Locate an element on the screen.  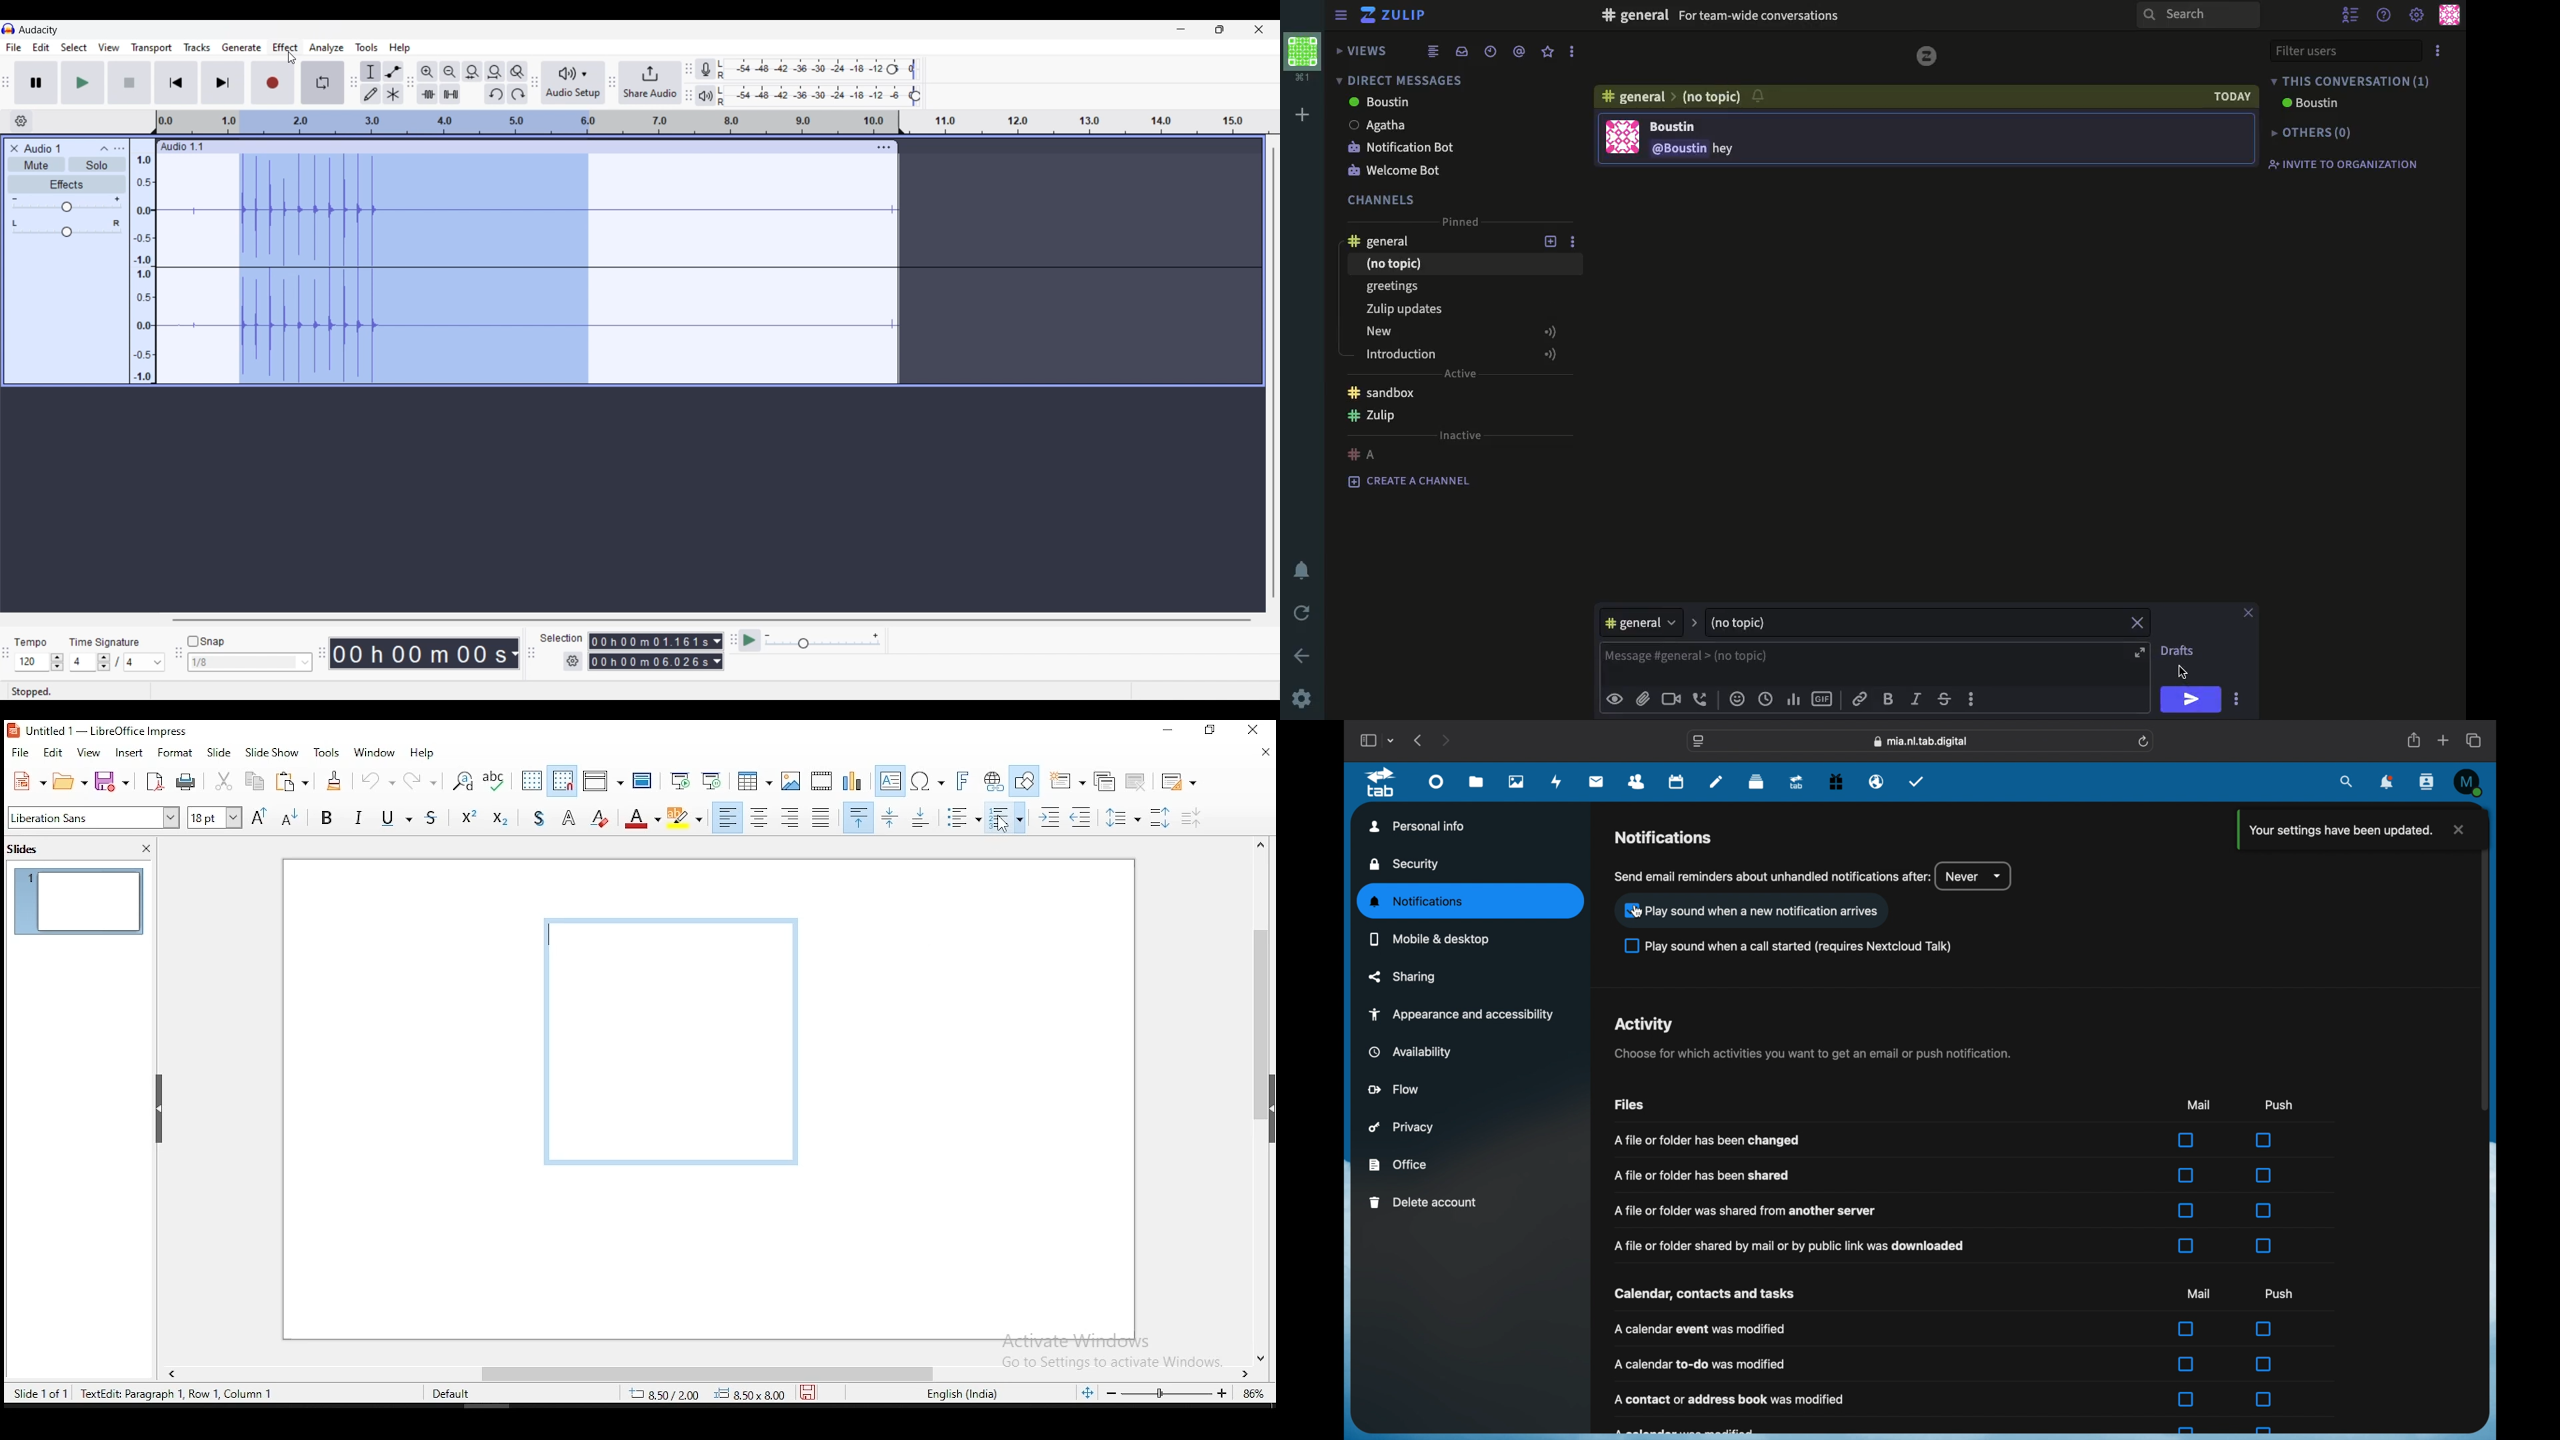
copy is located at coordinates (256, 782).